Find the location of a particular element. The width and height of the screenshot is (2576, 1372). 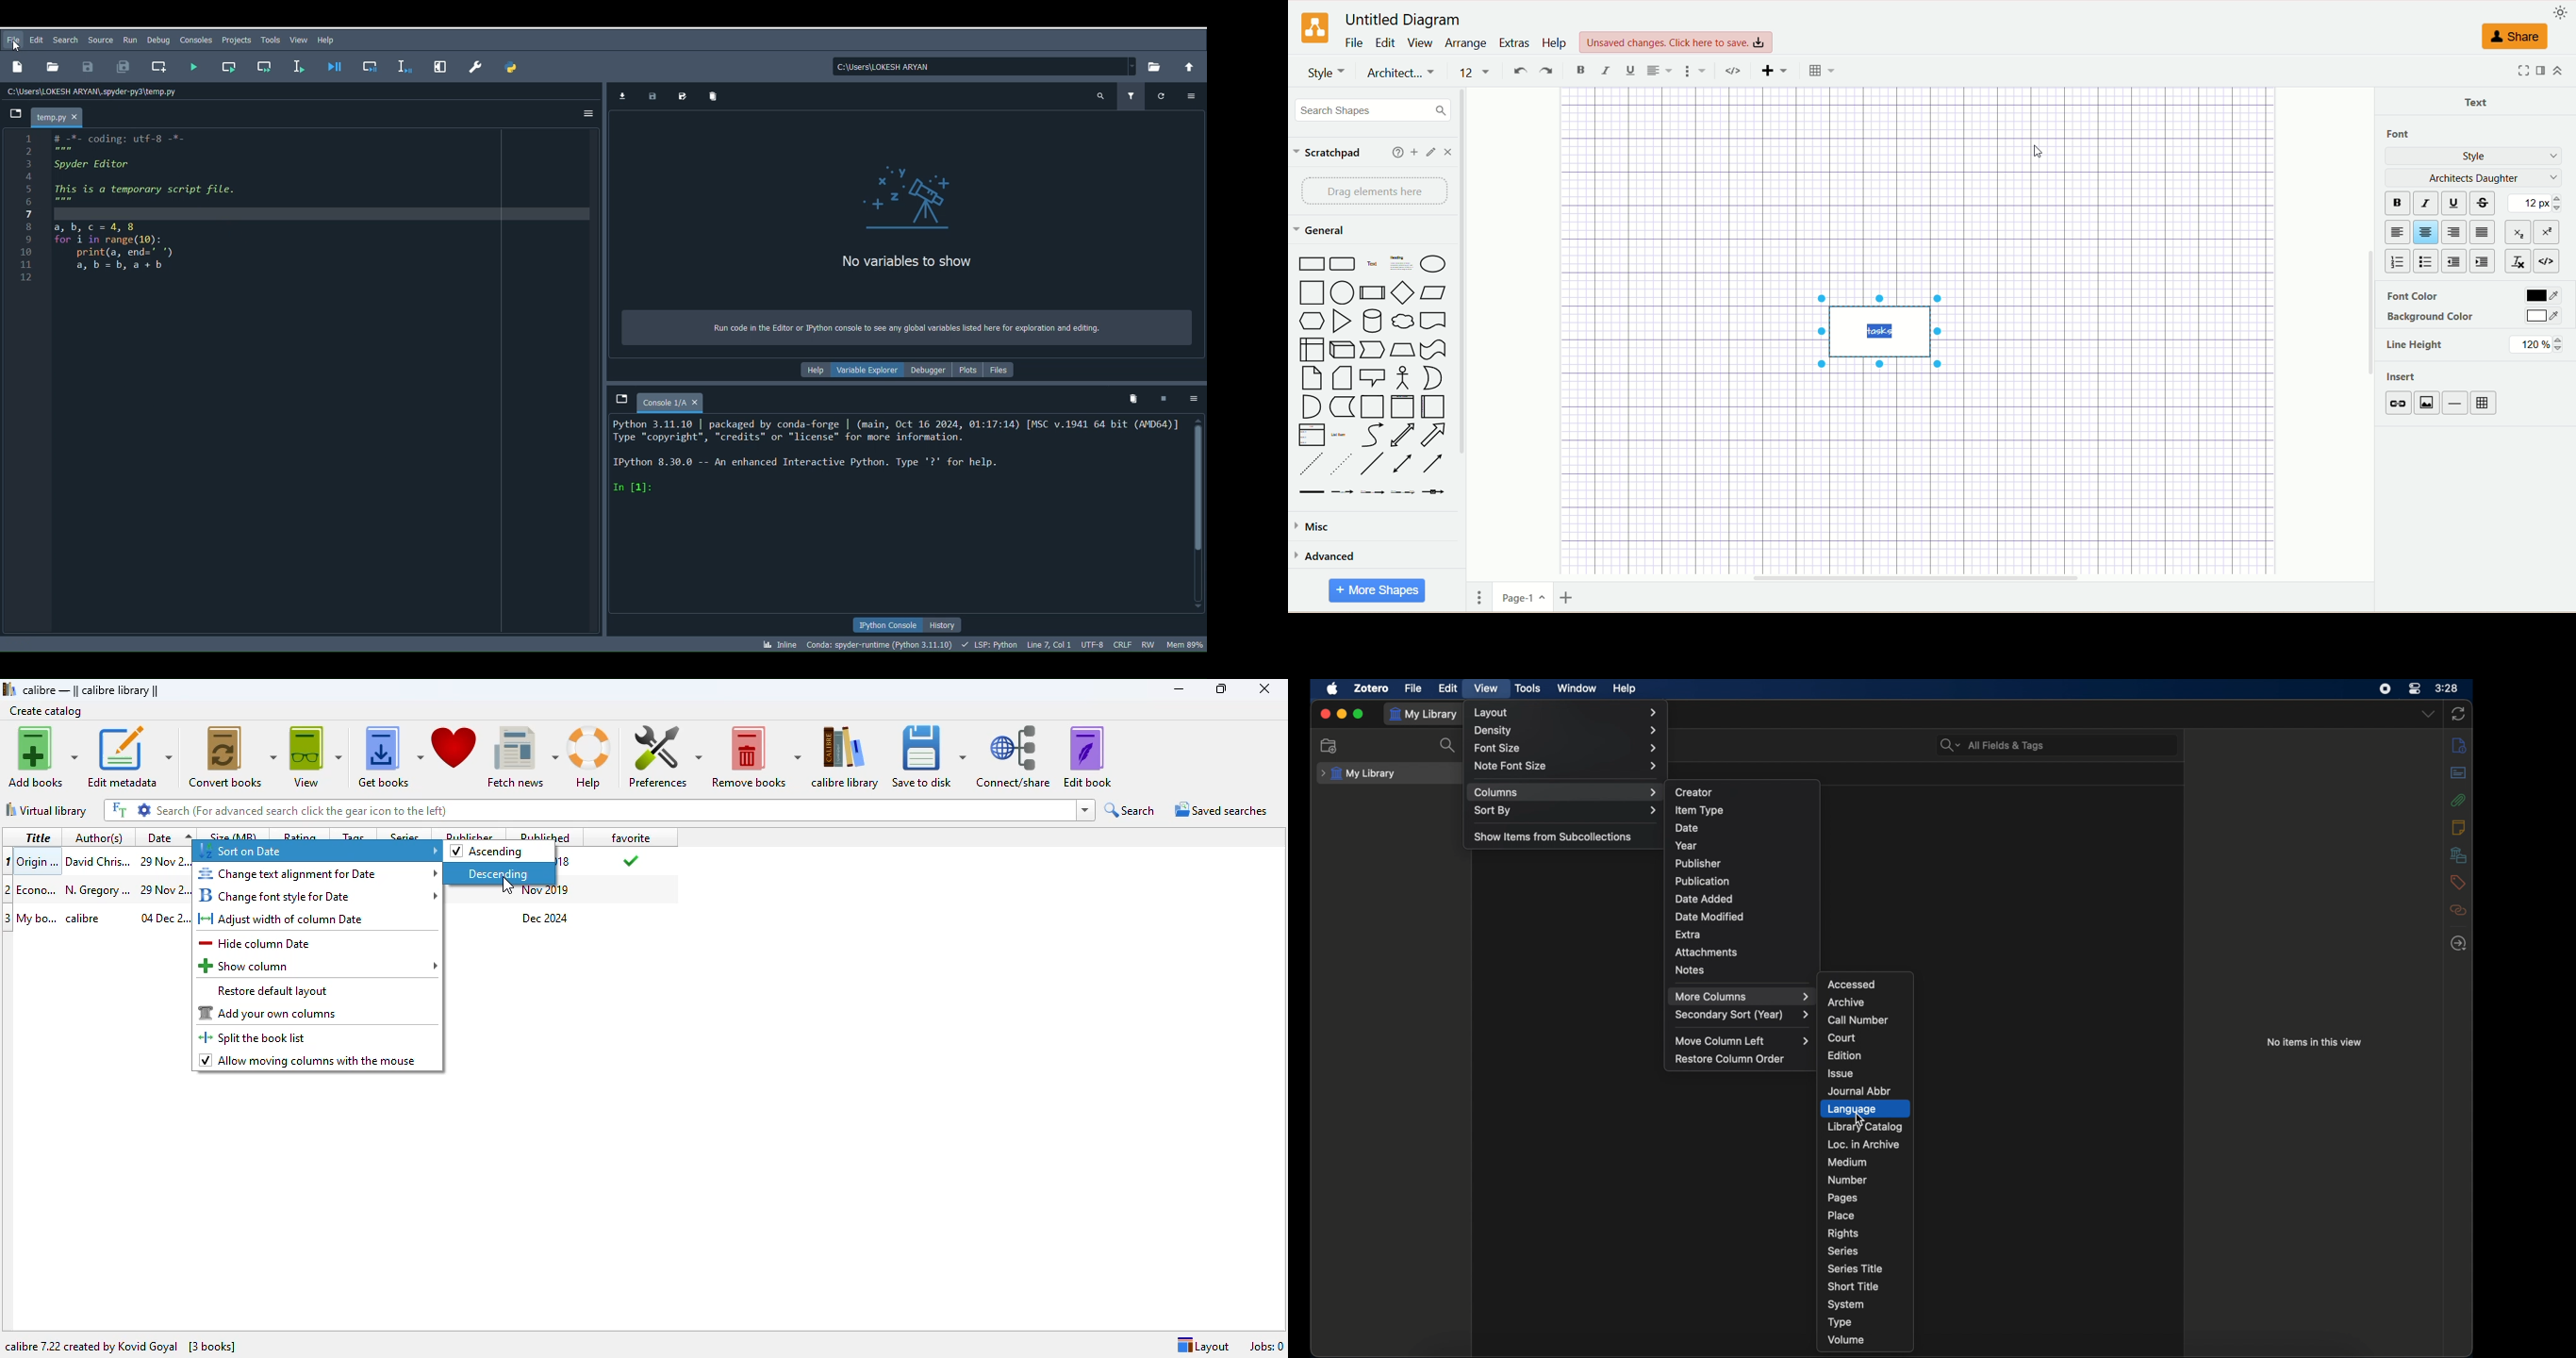

minimize is located at coordinates (1180, 689).